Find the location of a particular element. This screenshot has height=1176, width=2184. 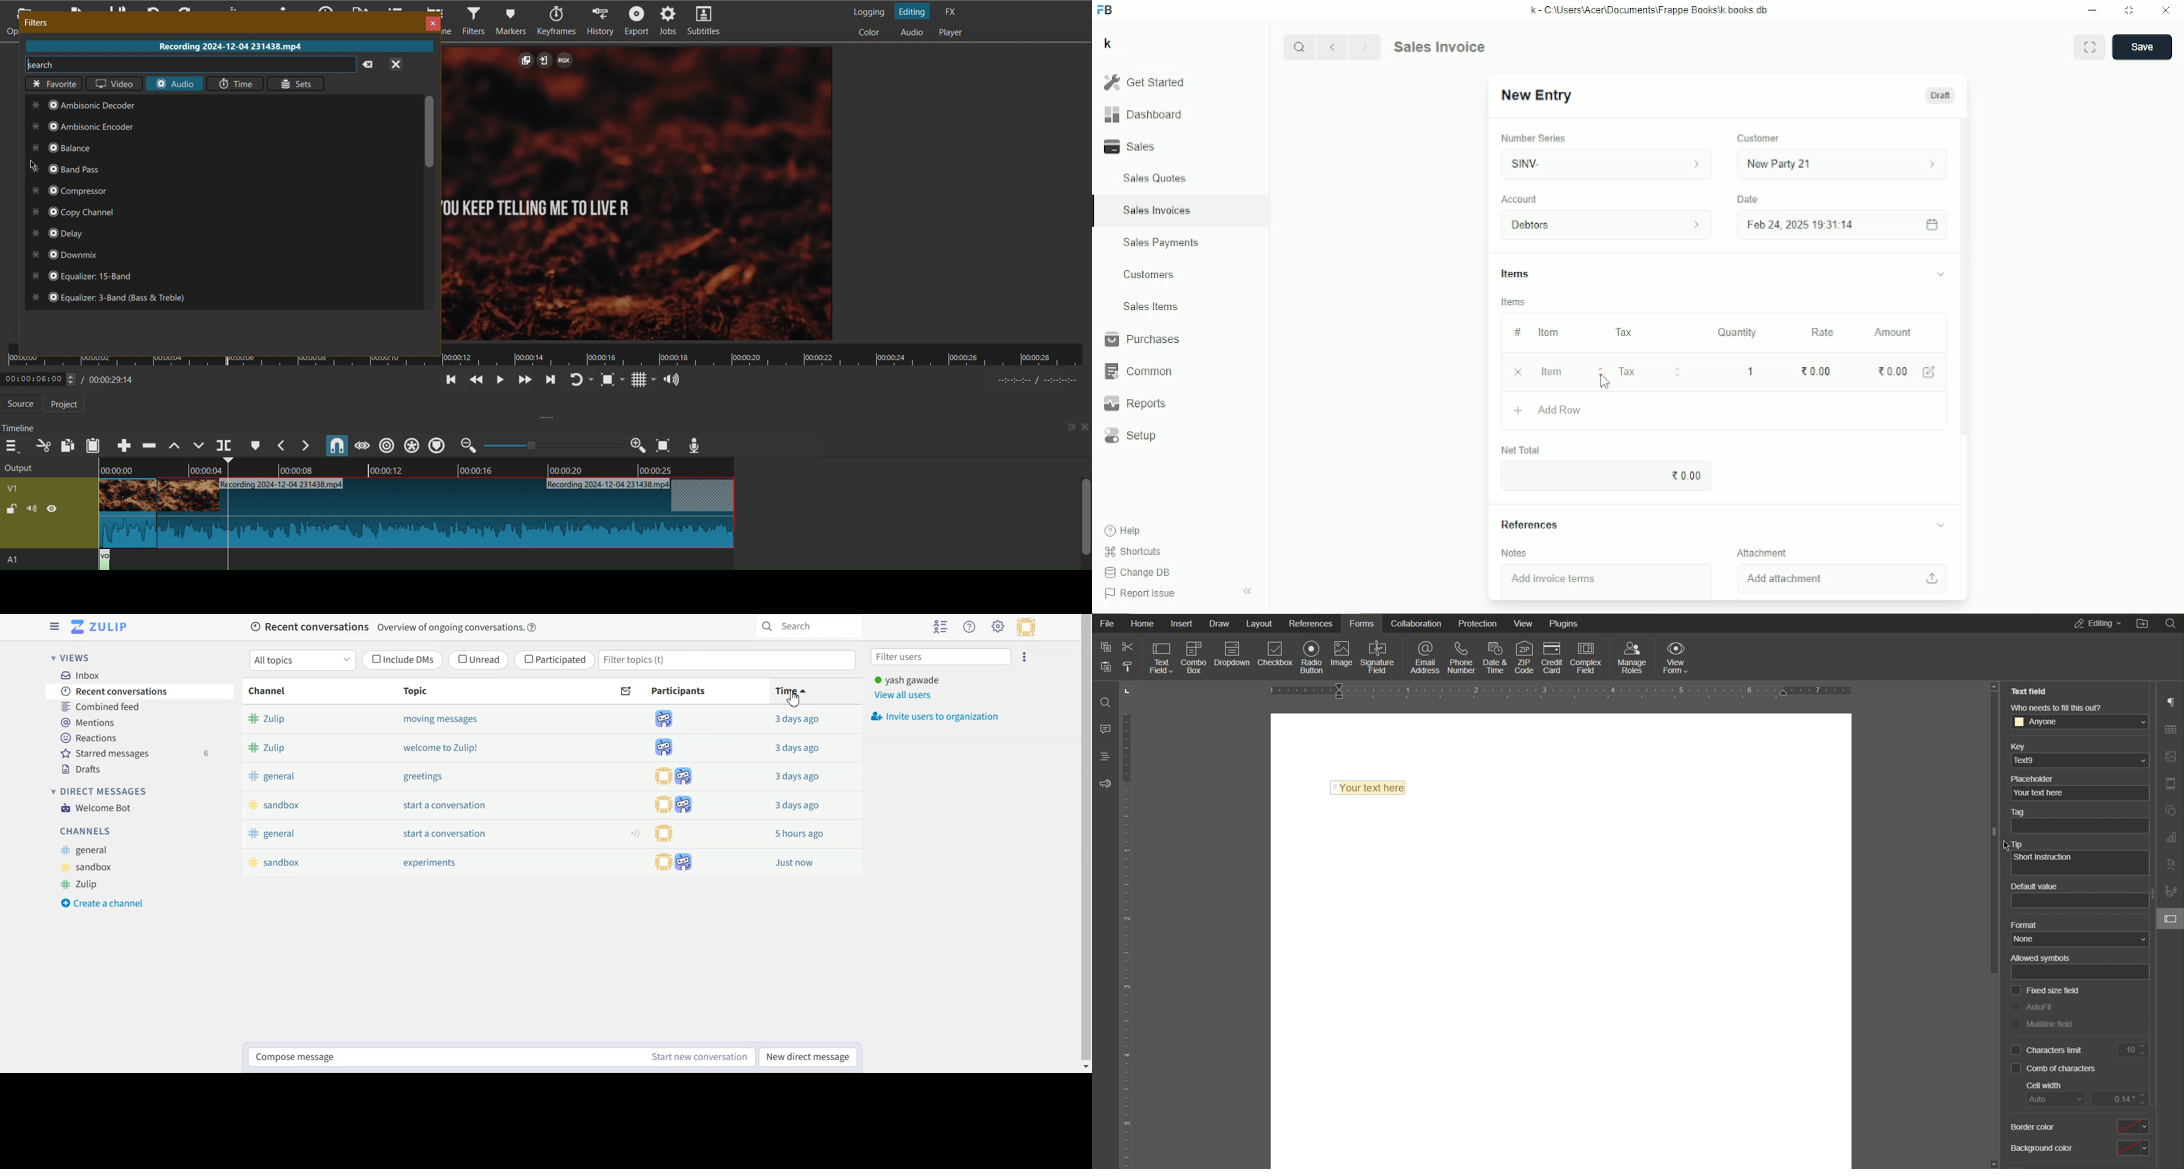

Item is located at coordinates (1572, 371).